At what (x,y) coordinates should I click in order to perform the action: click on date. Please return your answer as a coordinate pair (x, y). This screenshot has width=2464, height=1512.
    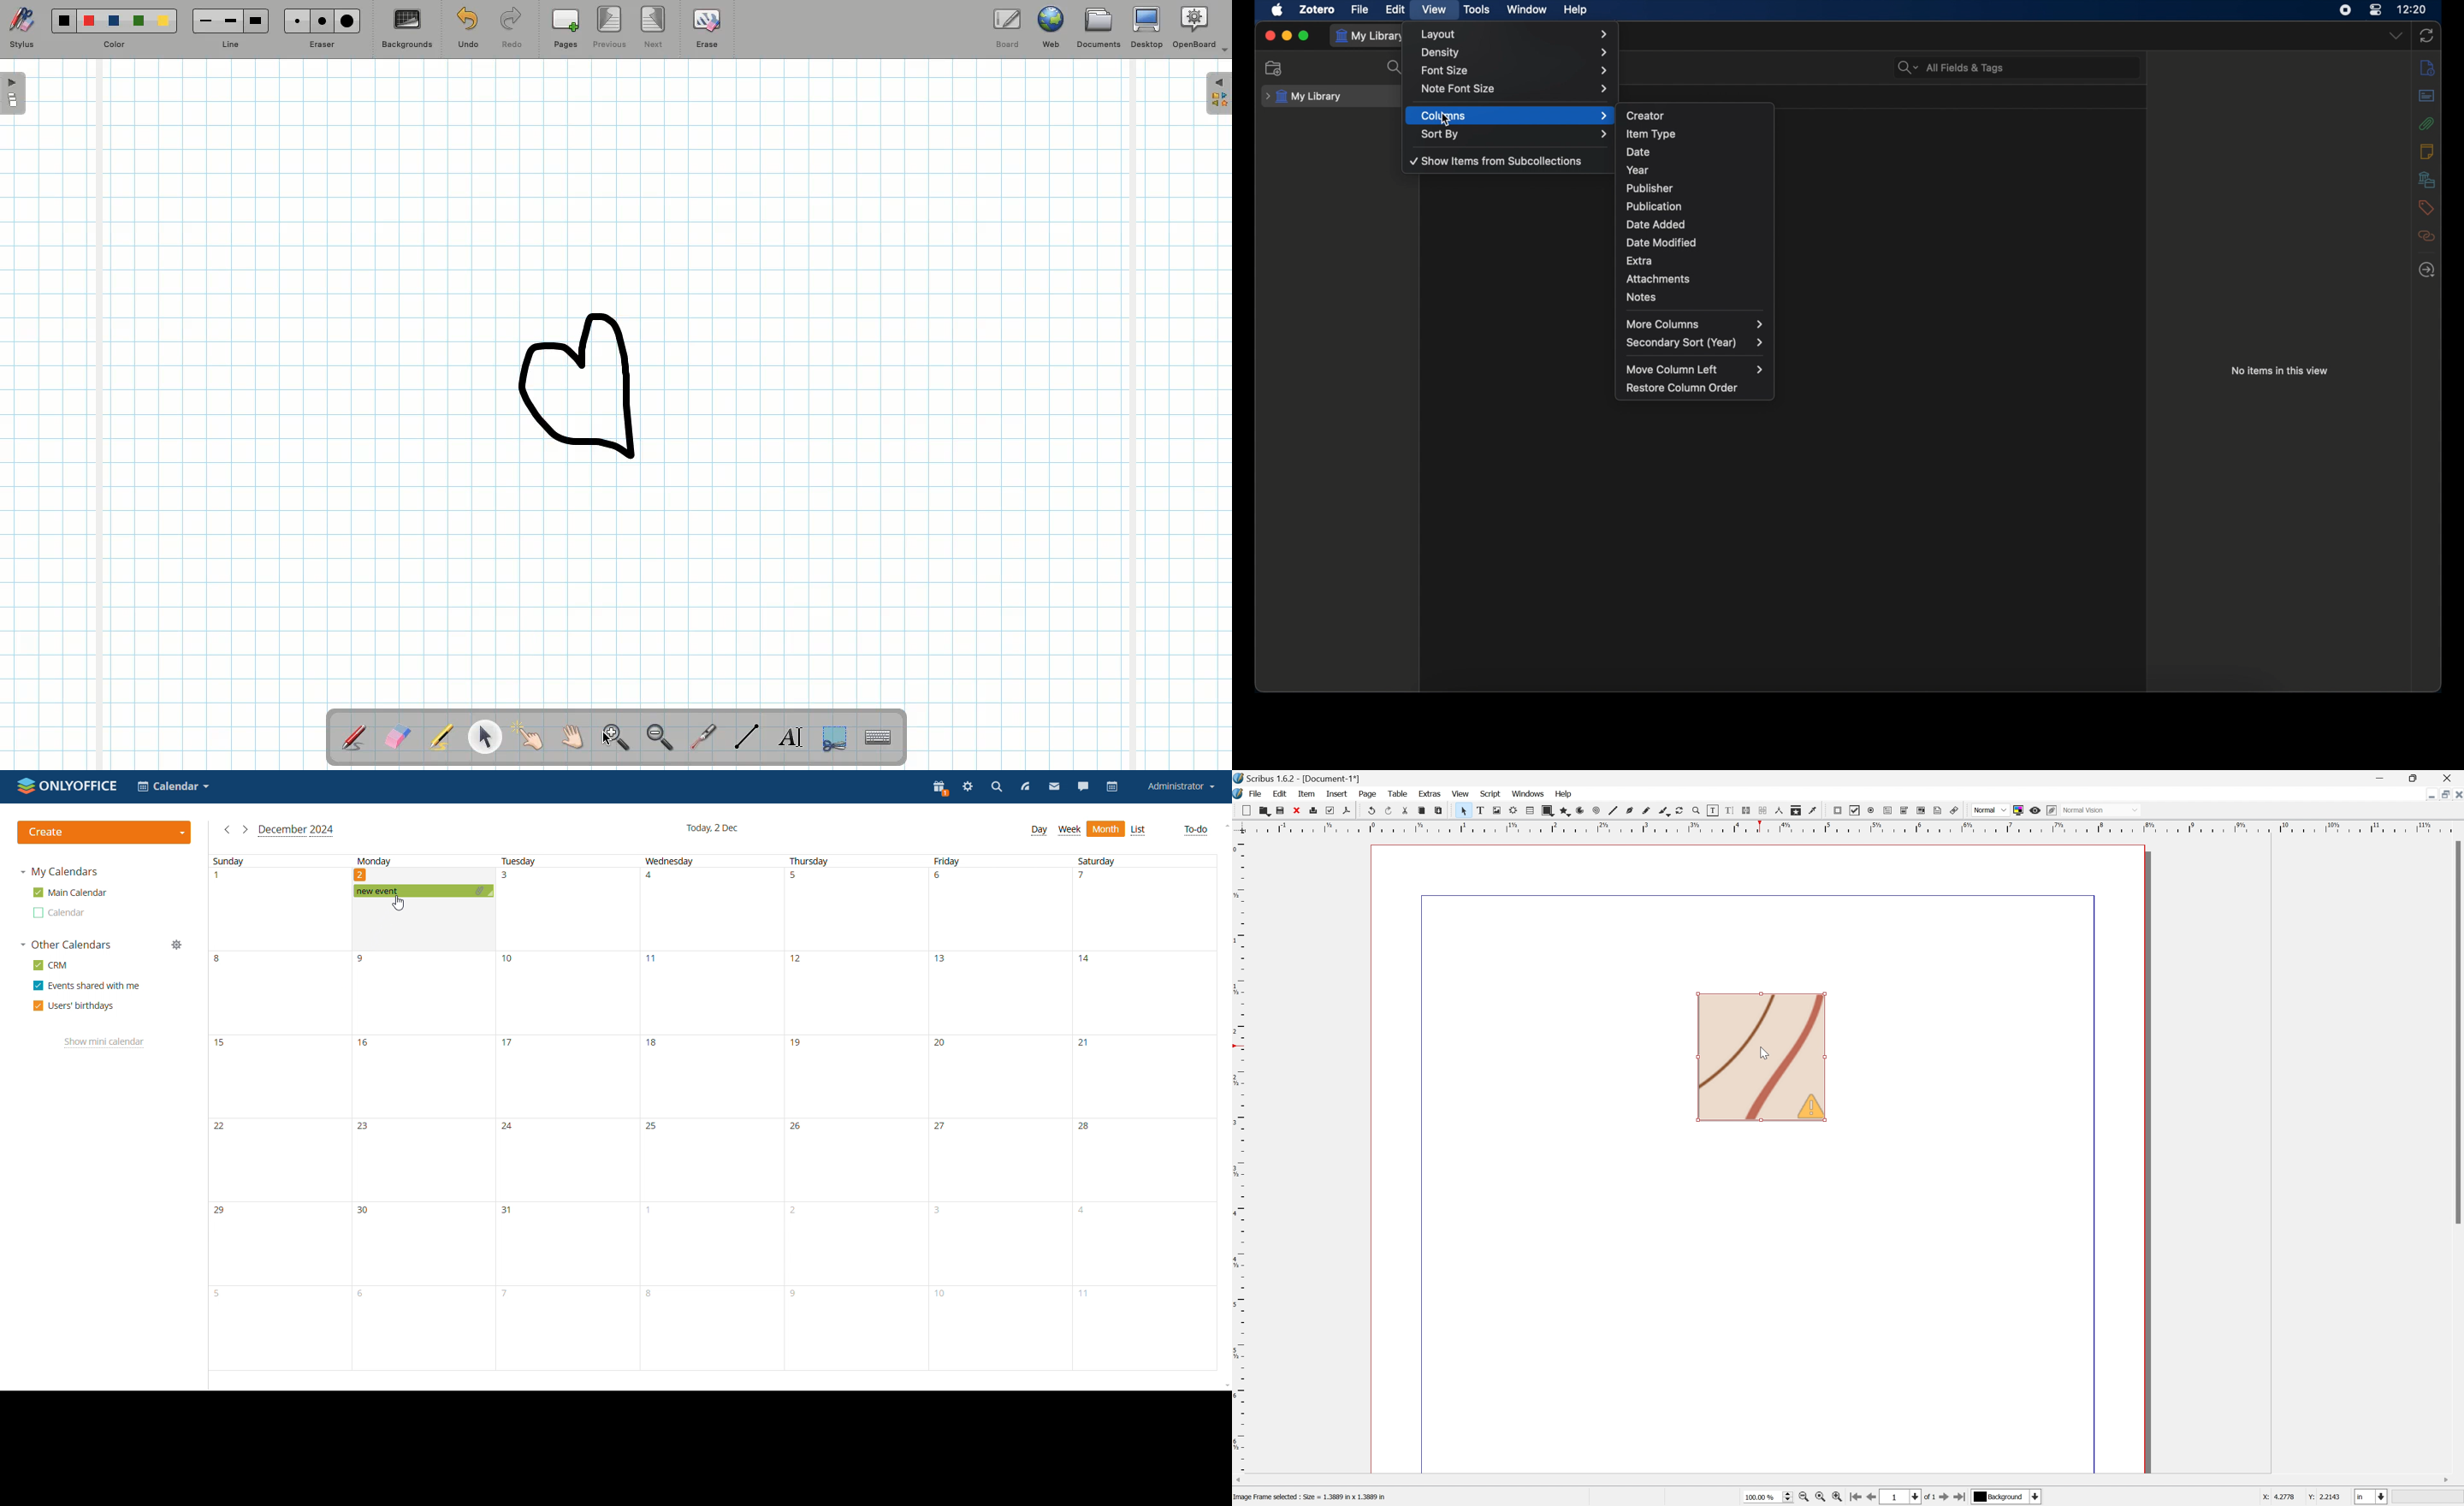
    Looking at the image, I should click on (1639, 152).